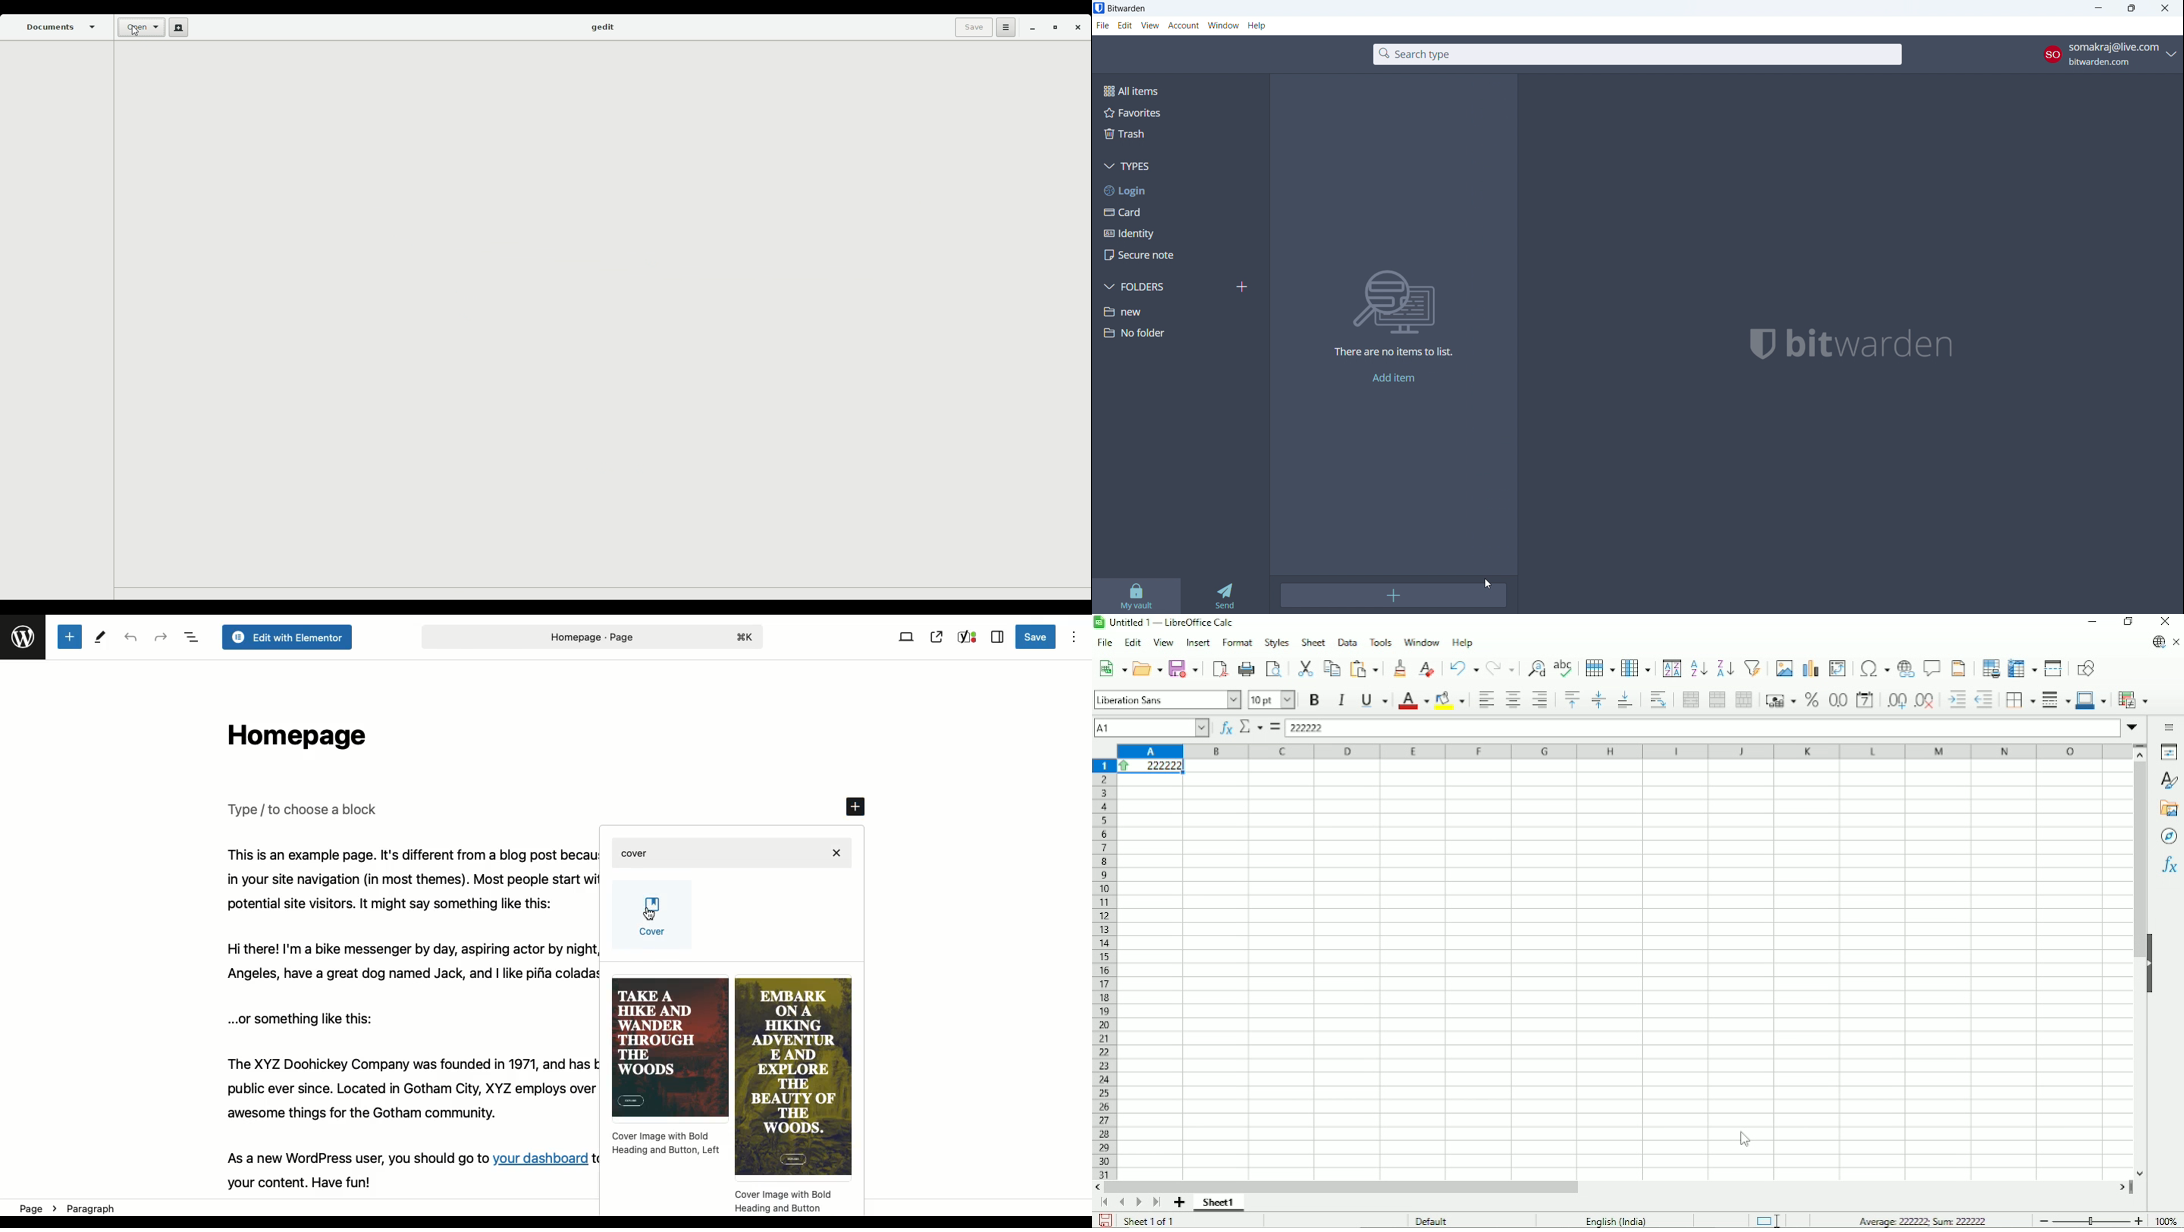 Image resolution: width=2184 pixels, height=1232 pixels. I want to click on There are no items to list., so click(1394, 354).